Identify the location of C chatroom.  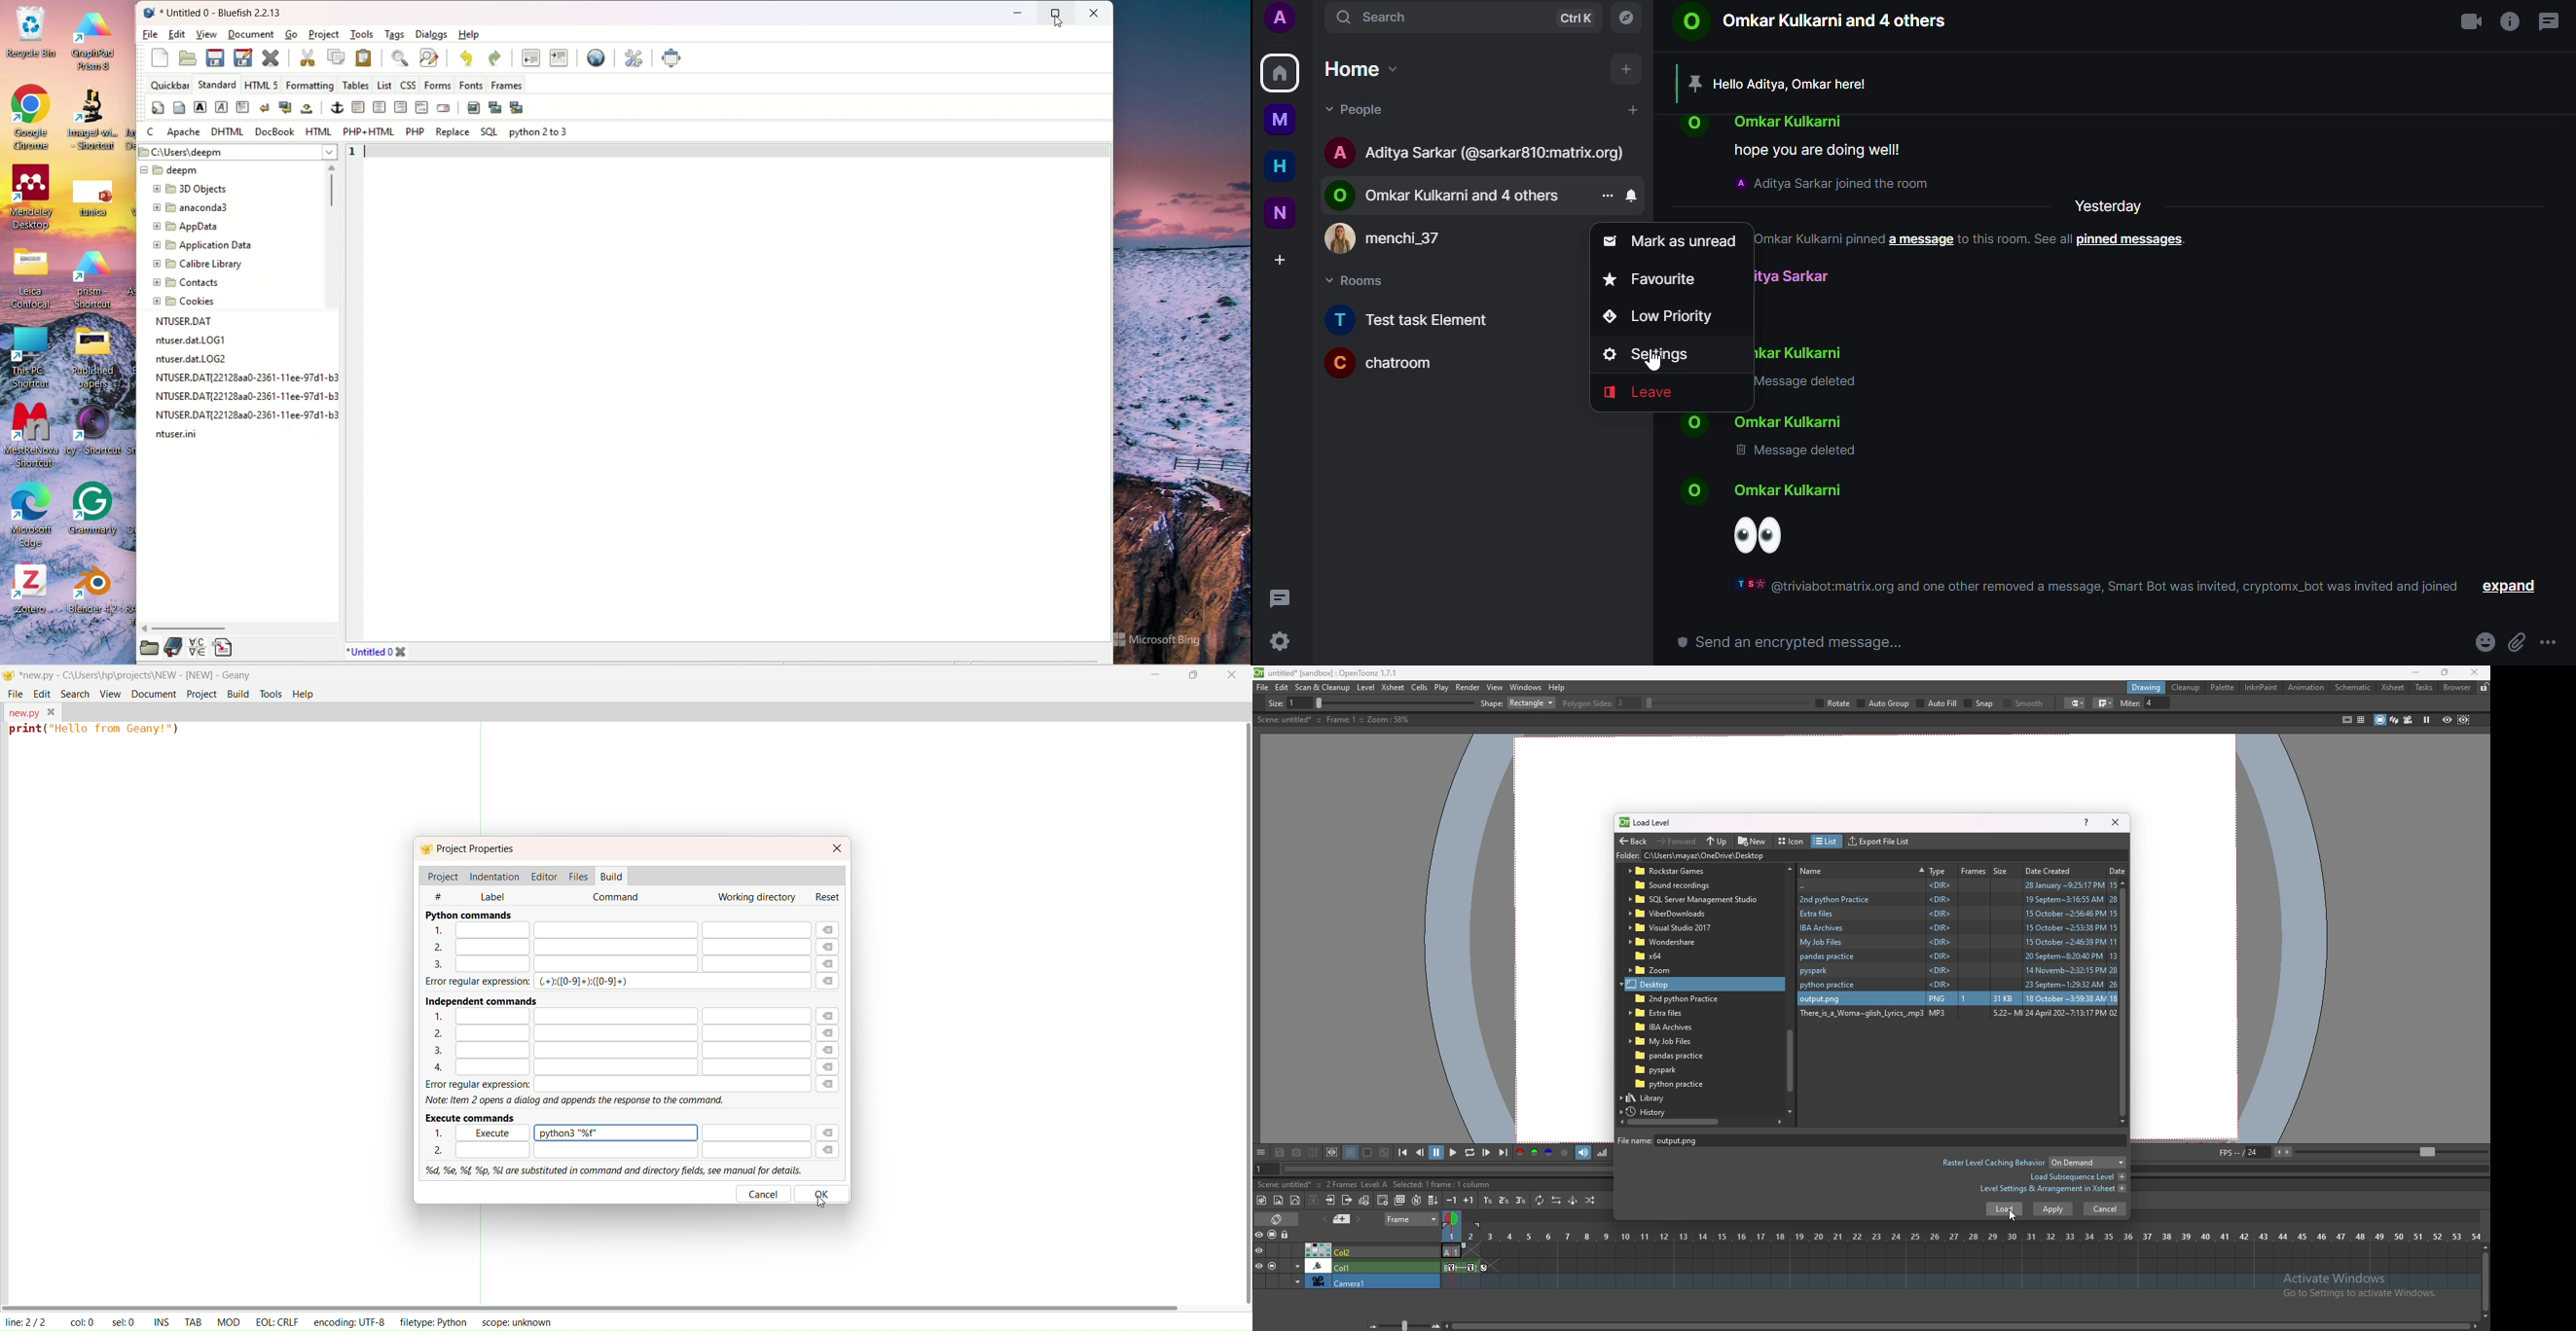
(1400, 364).